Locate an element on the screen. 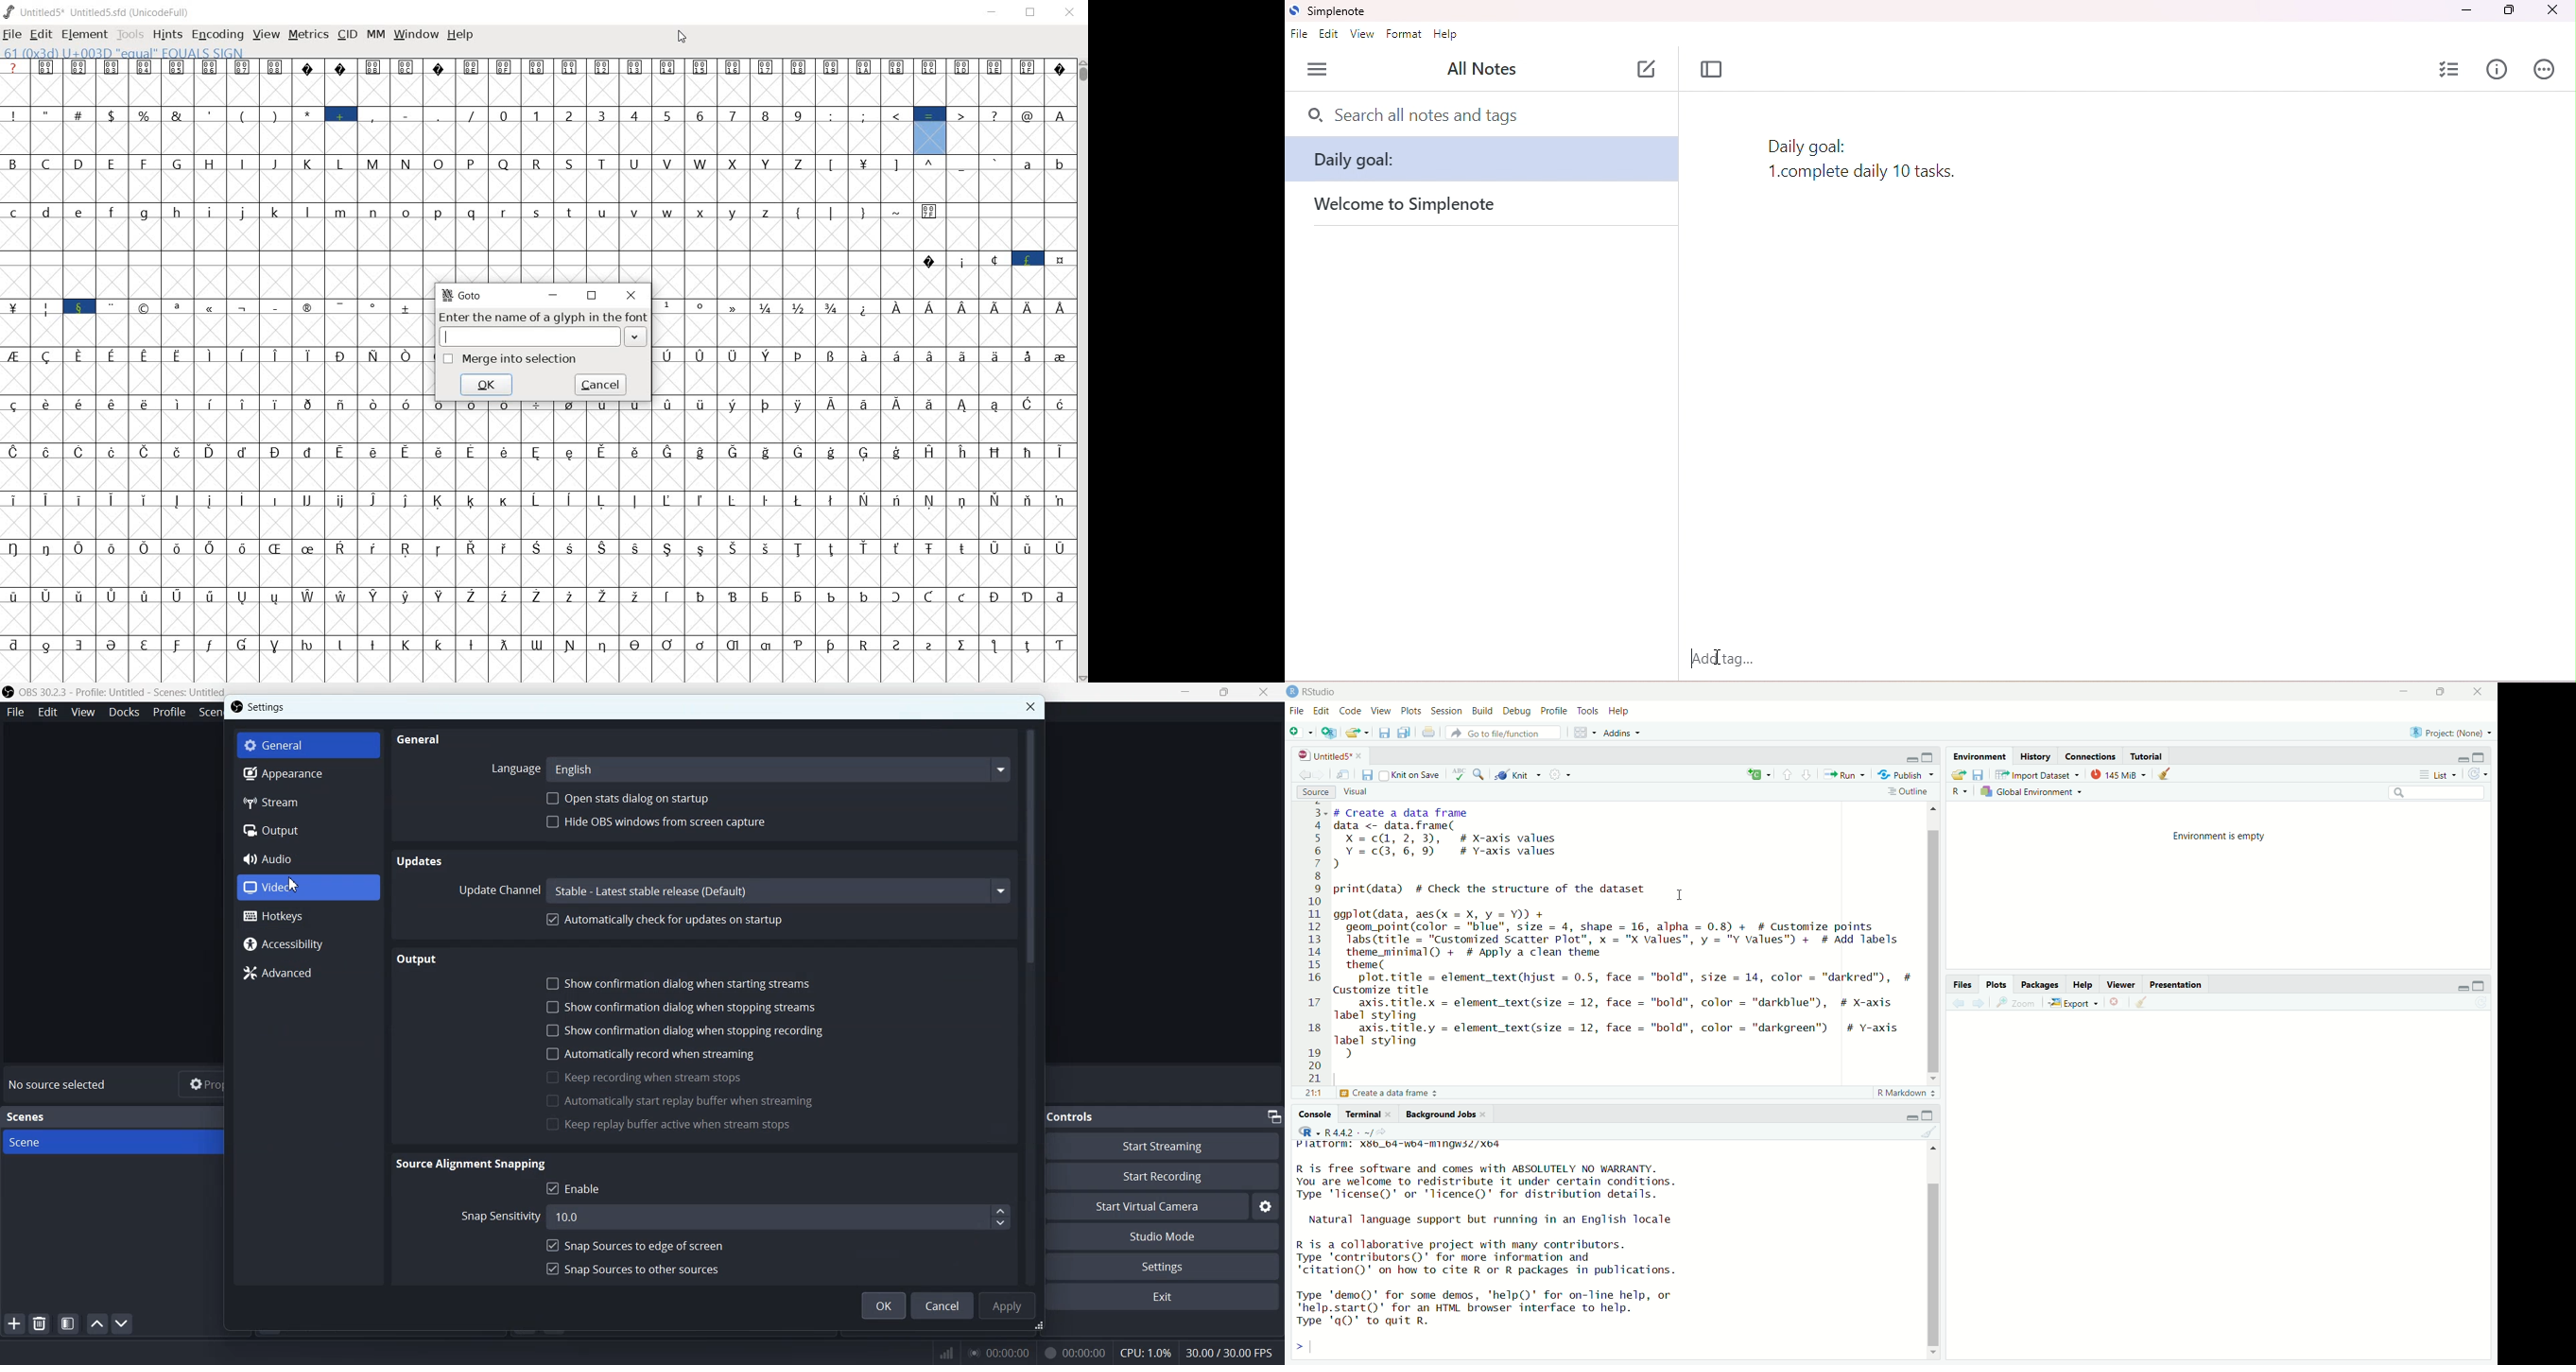 The height and width of the screenshot is (1372, 2576). Window adjuster is located at coordinates (1041, 1328).